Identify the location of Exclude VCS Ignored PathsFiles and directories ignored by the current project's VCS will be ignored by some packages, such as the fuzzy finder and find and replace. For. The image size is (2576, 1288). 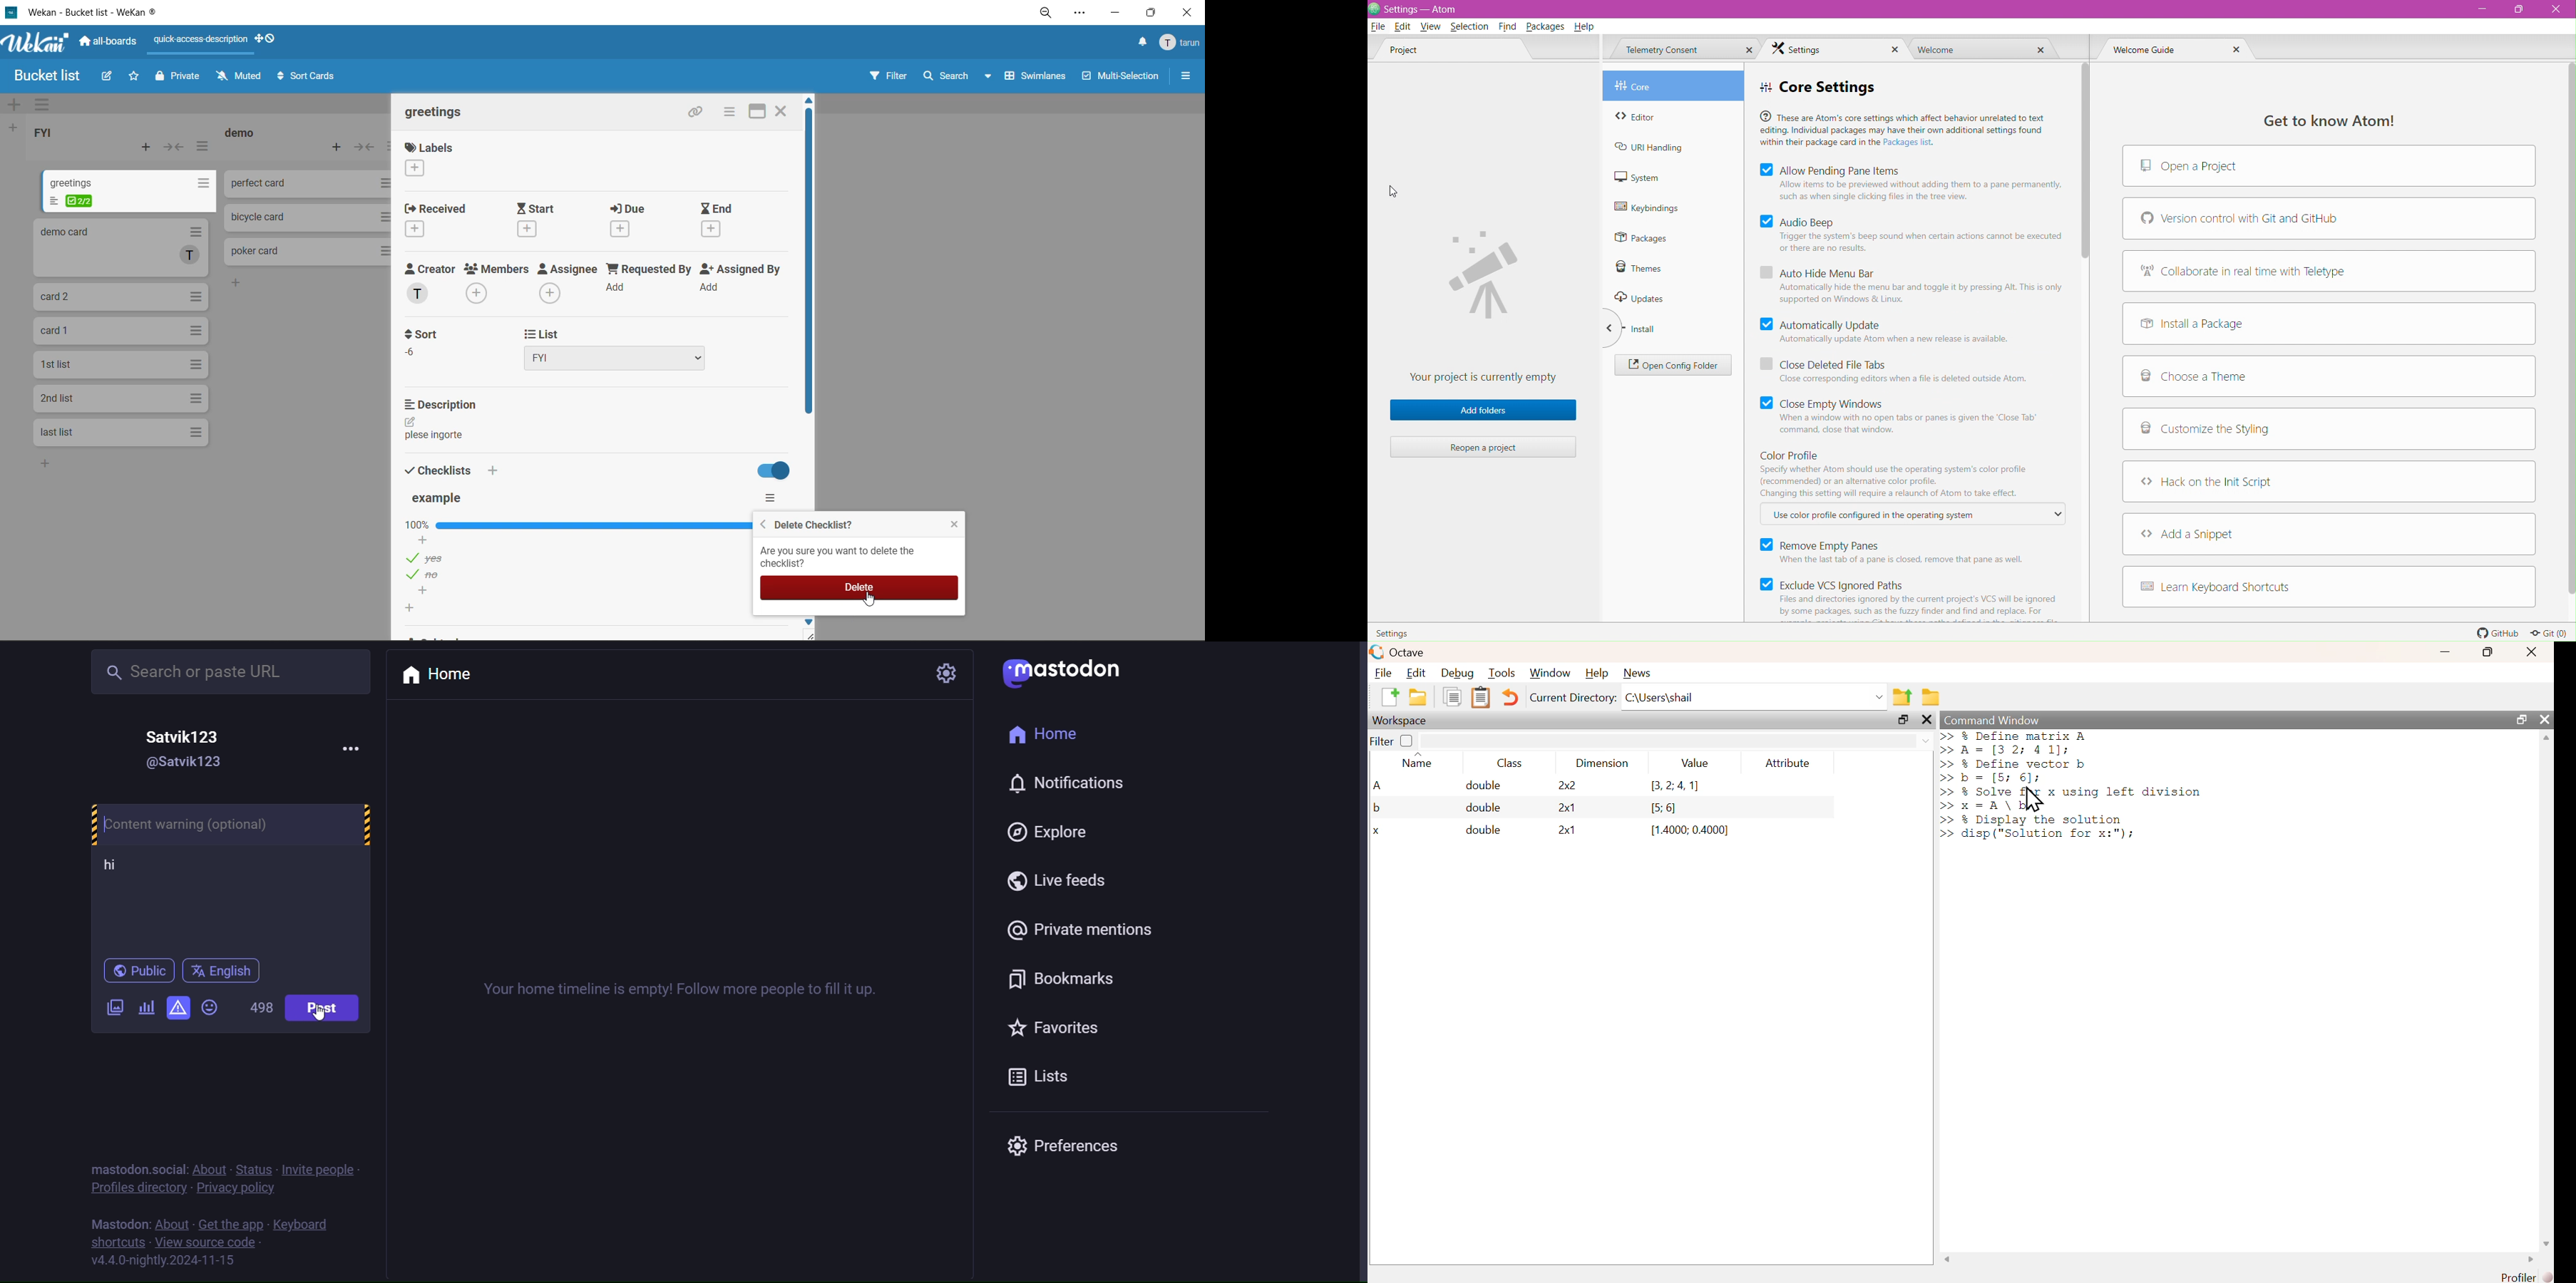
(1918, 597).